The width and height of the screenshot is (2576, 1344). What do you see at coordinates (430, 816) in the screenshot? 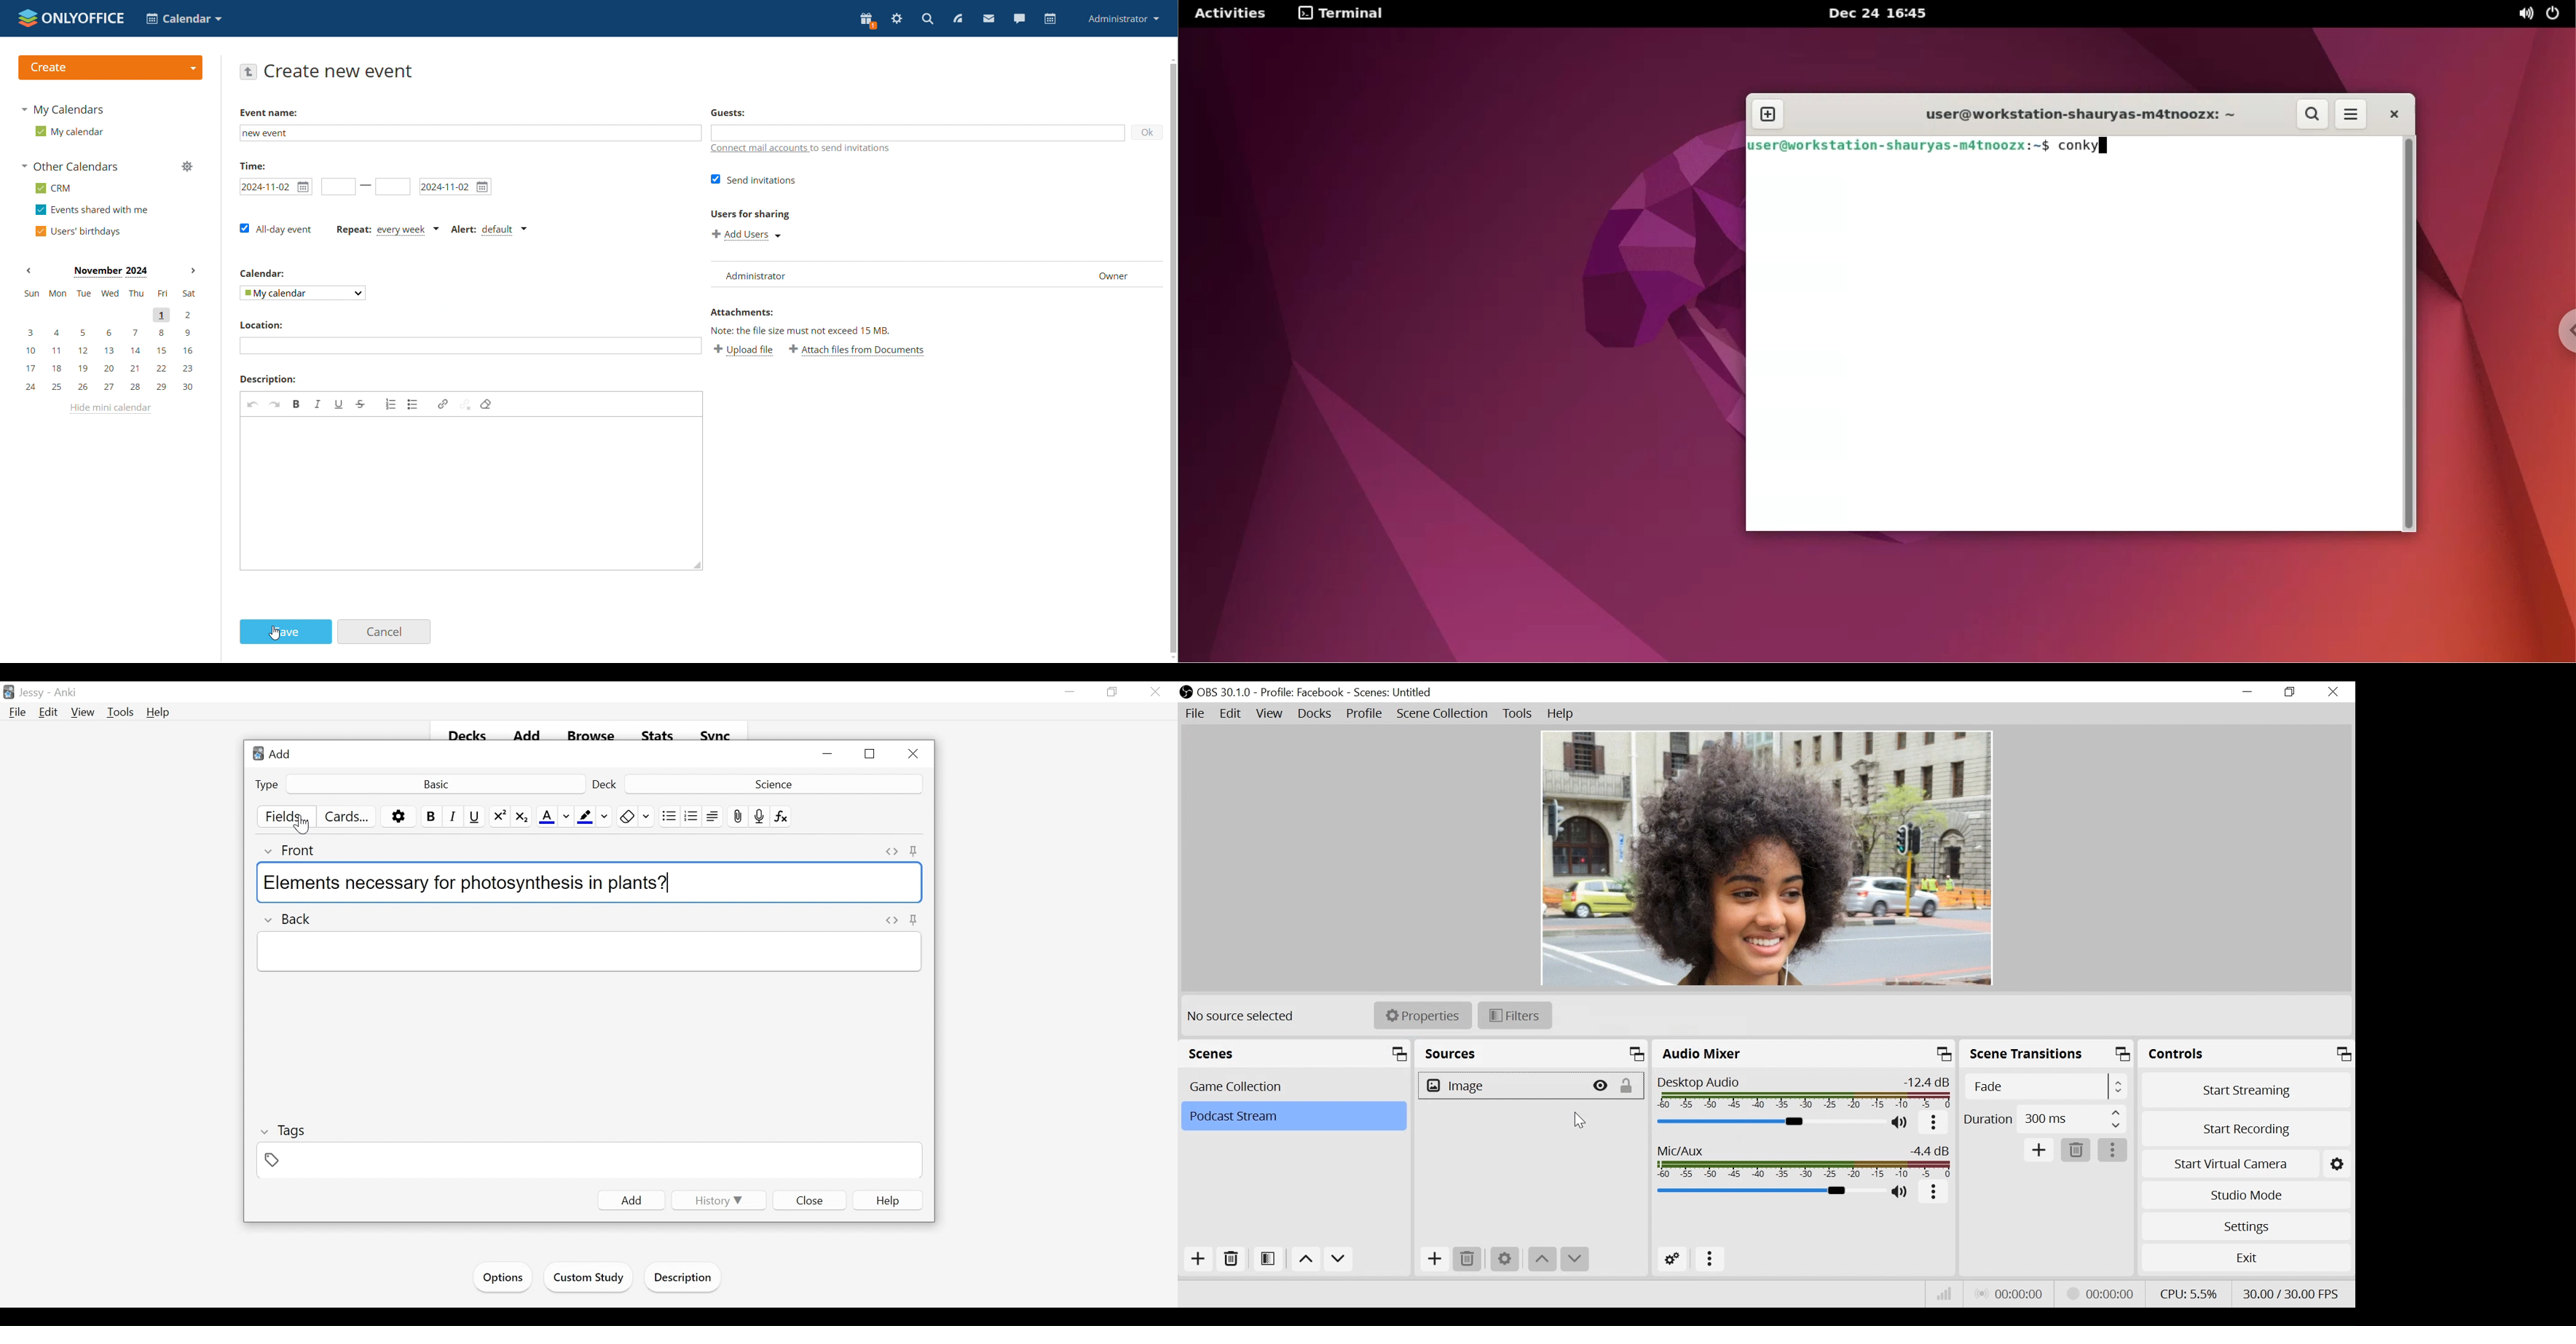
I see `Bold` at bounding box center [430, 816].